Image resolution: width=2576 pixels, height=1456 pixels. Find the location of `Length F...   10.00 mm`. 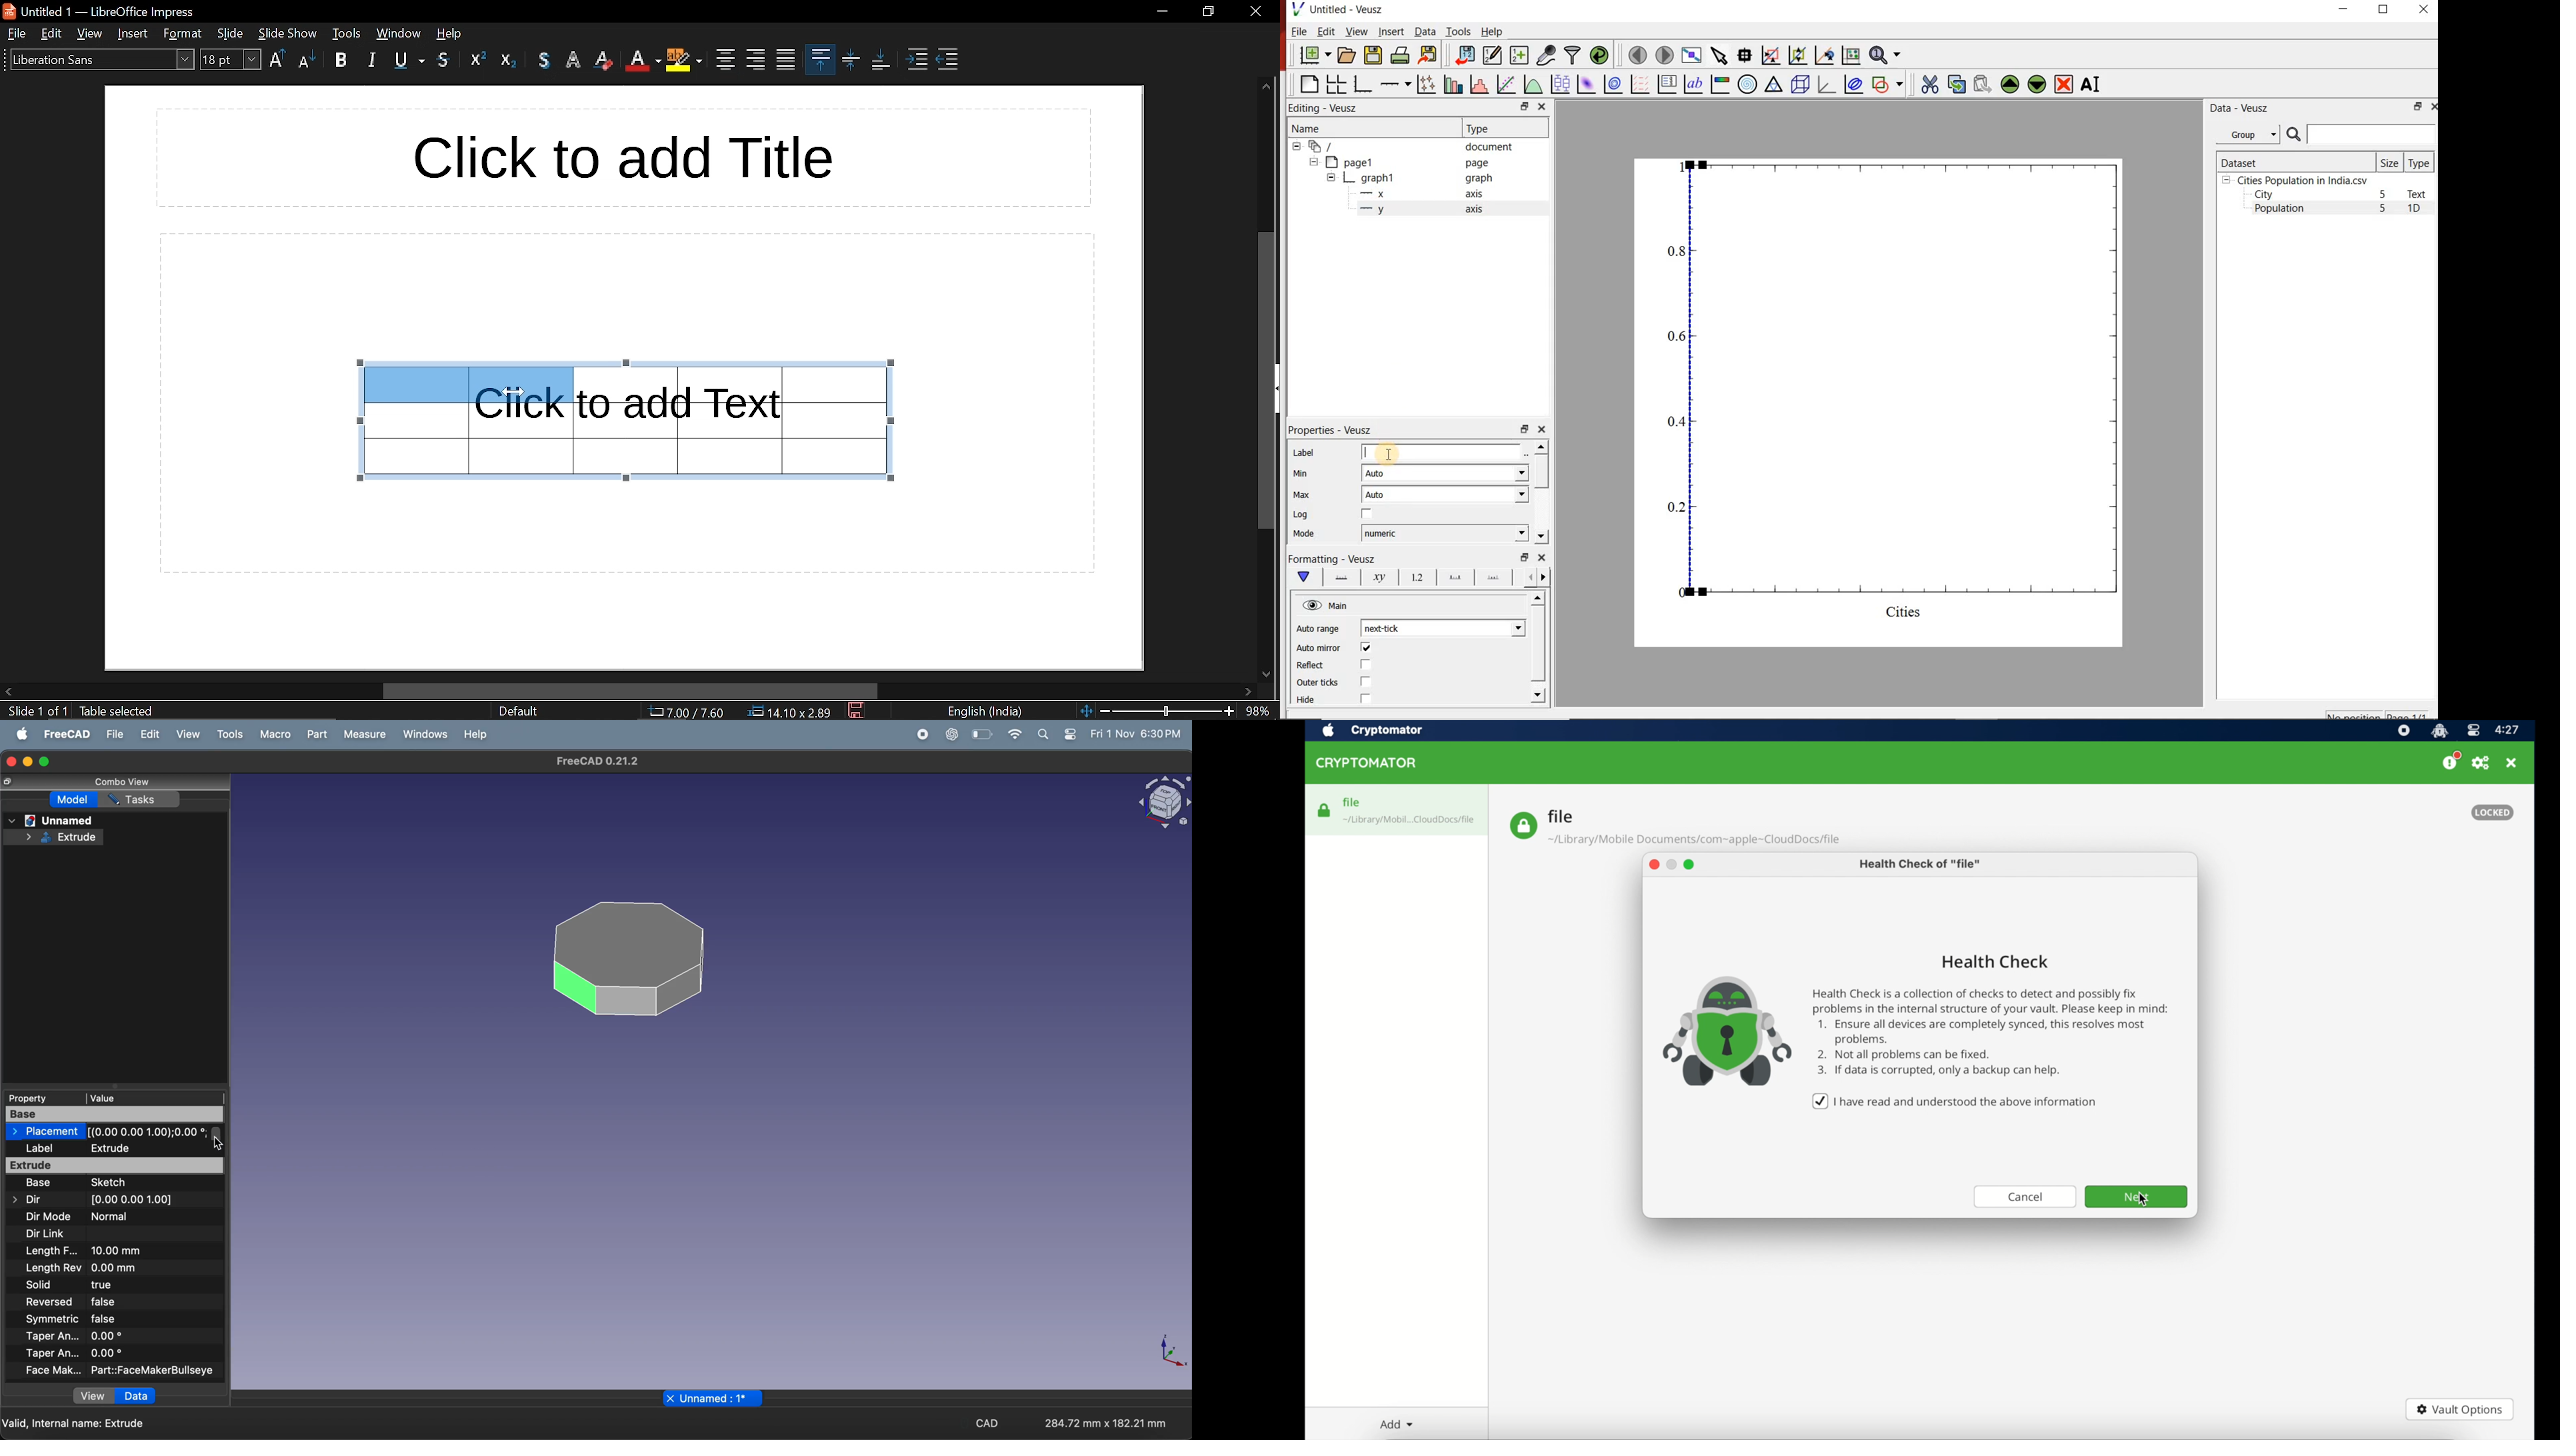

Length F...   10.00 mm is located at coordinates (85, 1252).